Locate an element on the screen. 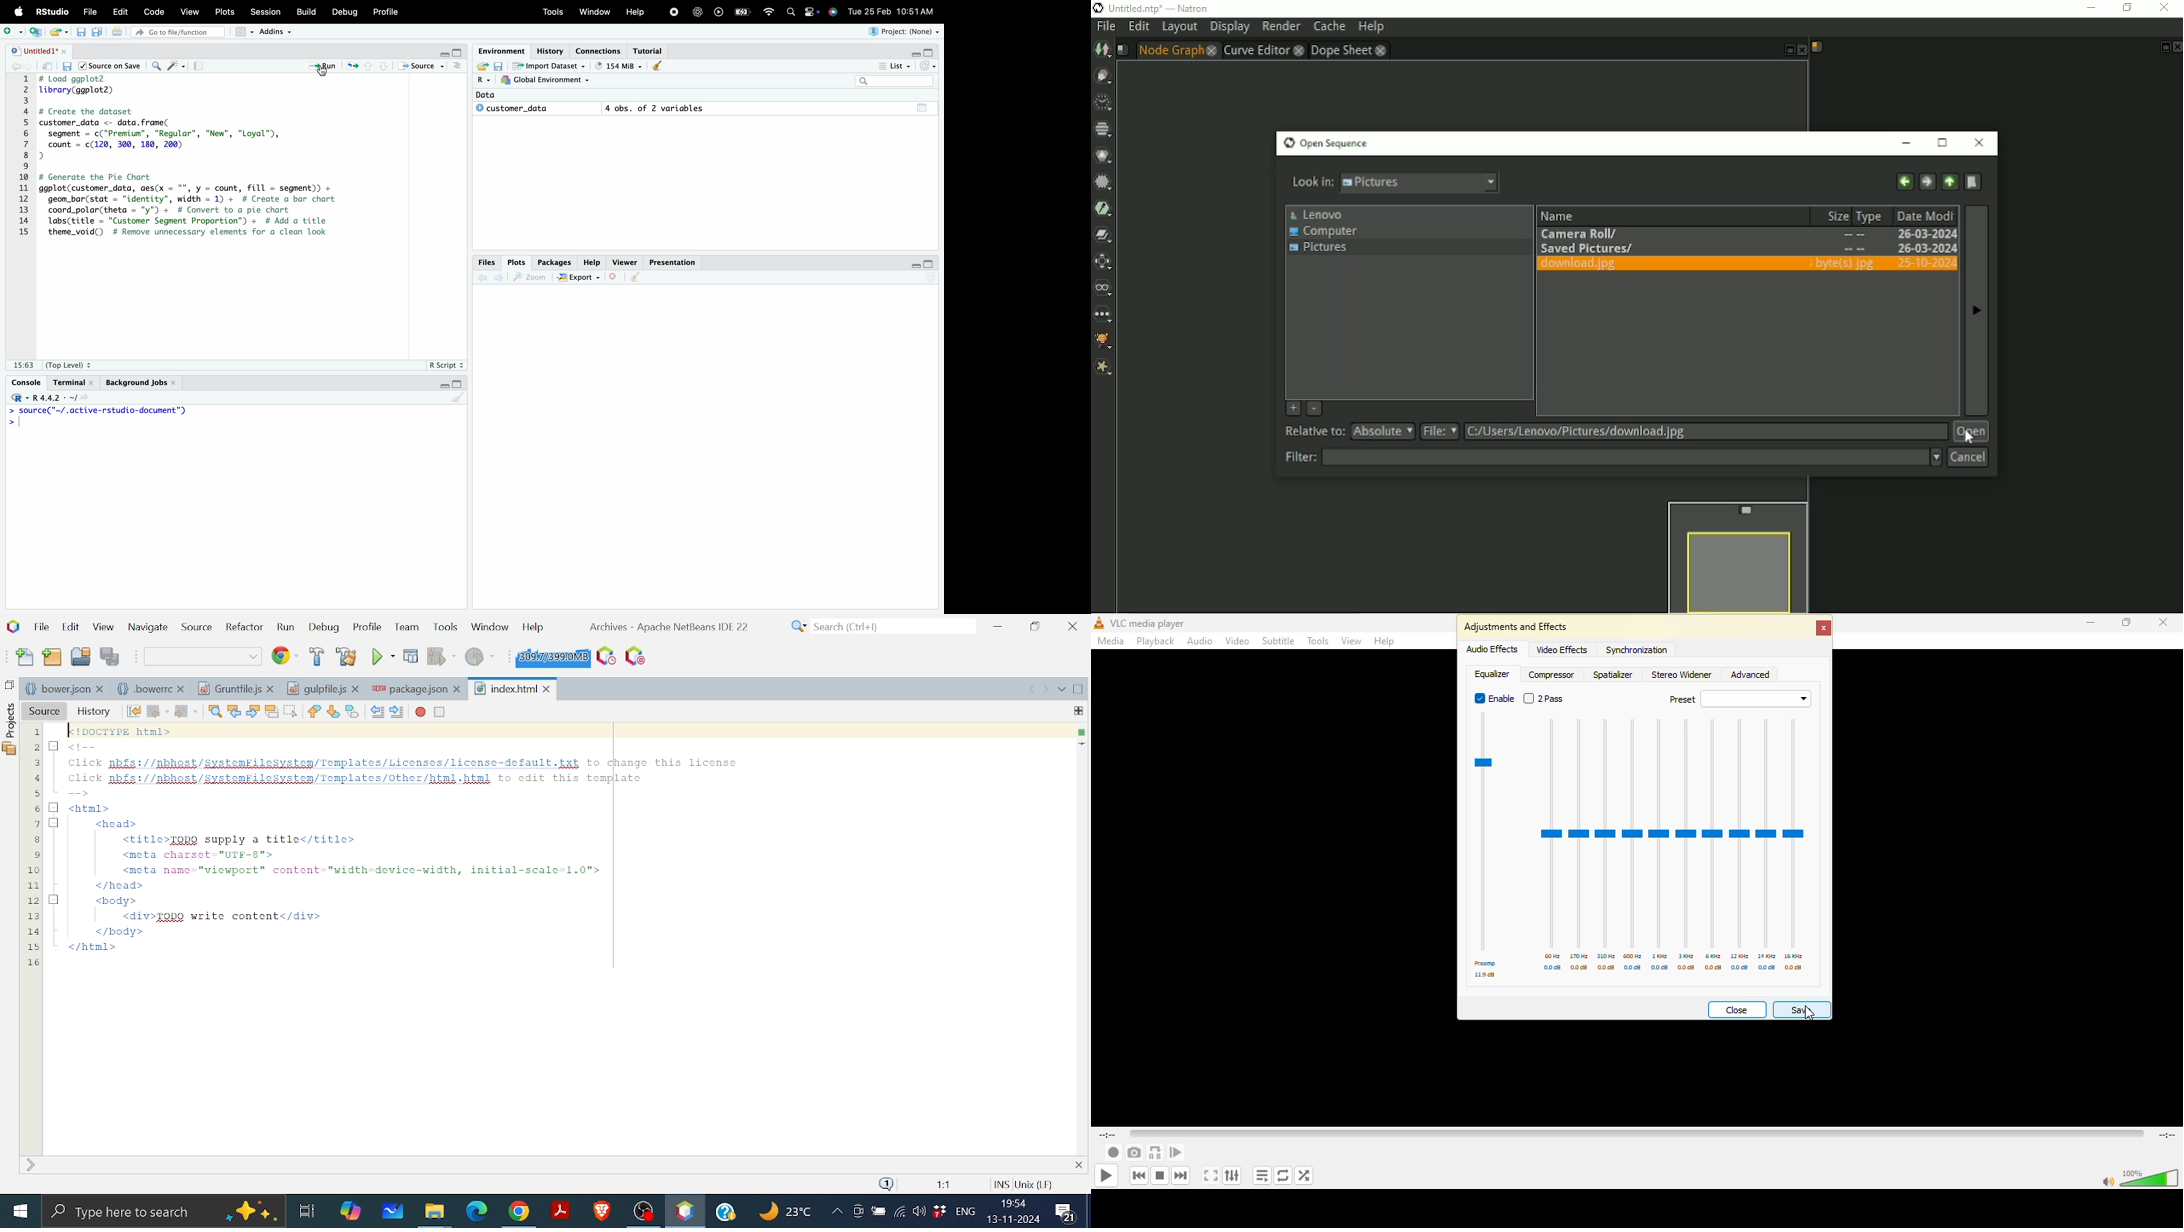 This screenshot has width=2184, height=1232. Task Scheduling is located at coordinates (605, 657).